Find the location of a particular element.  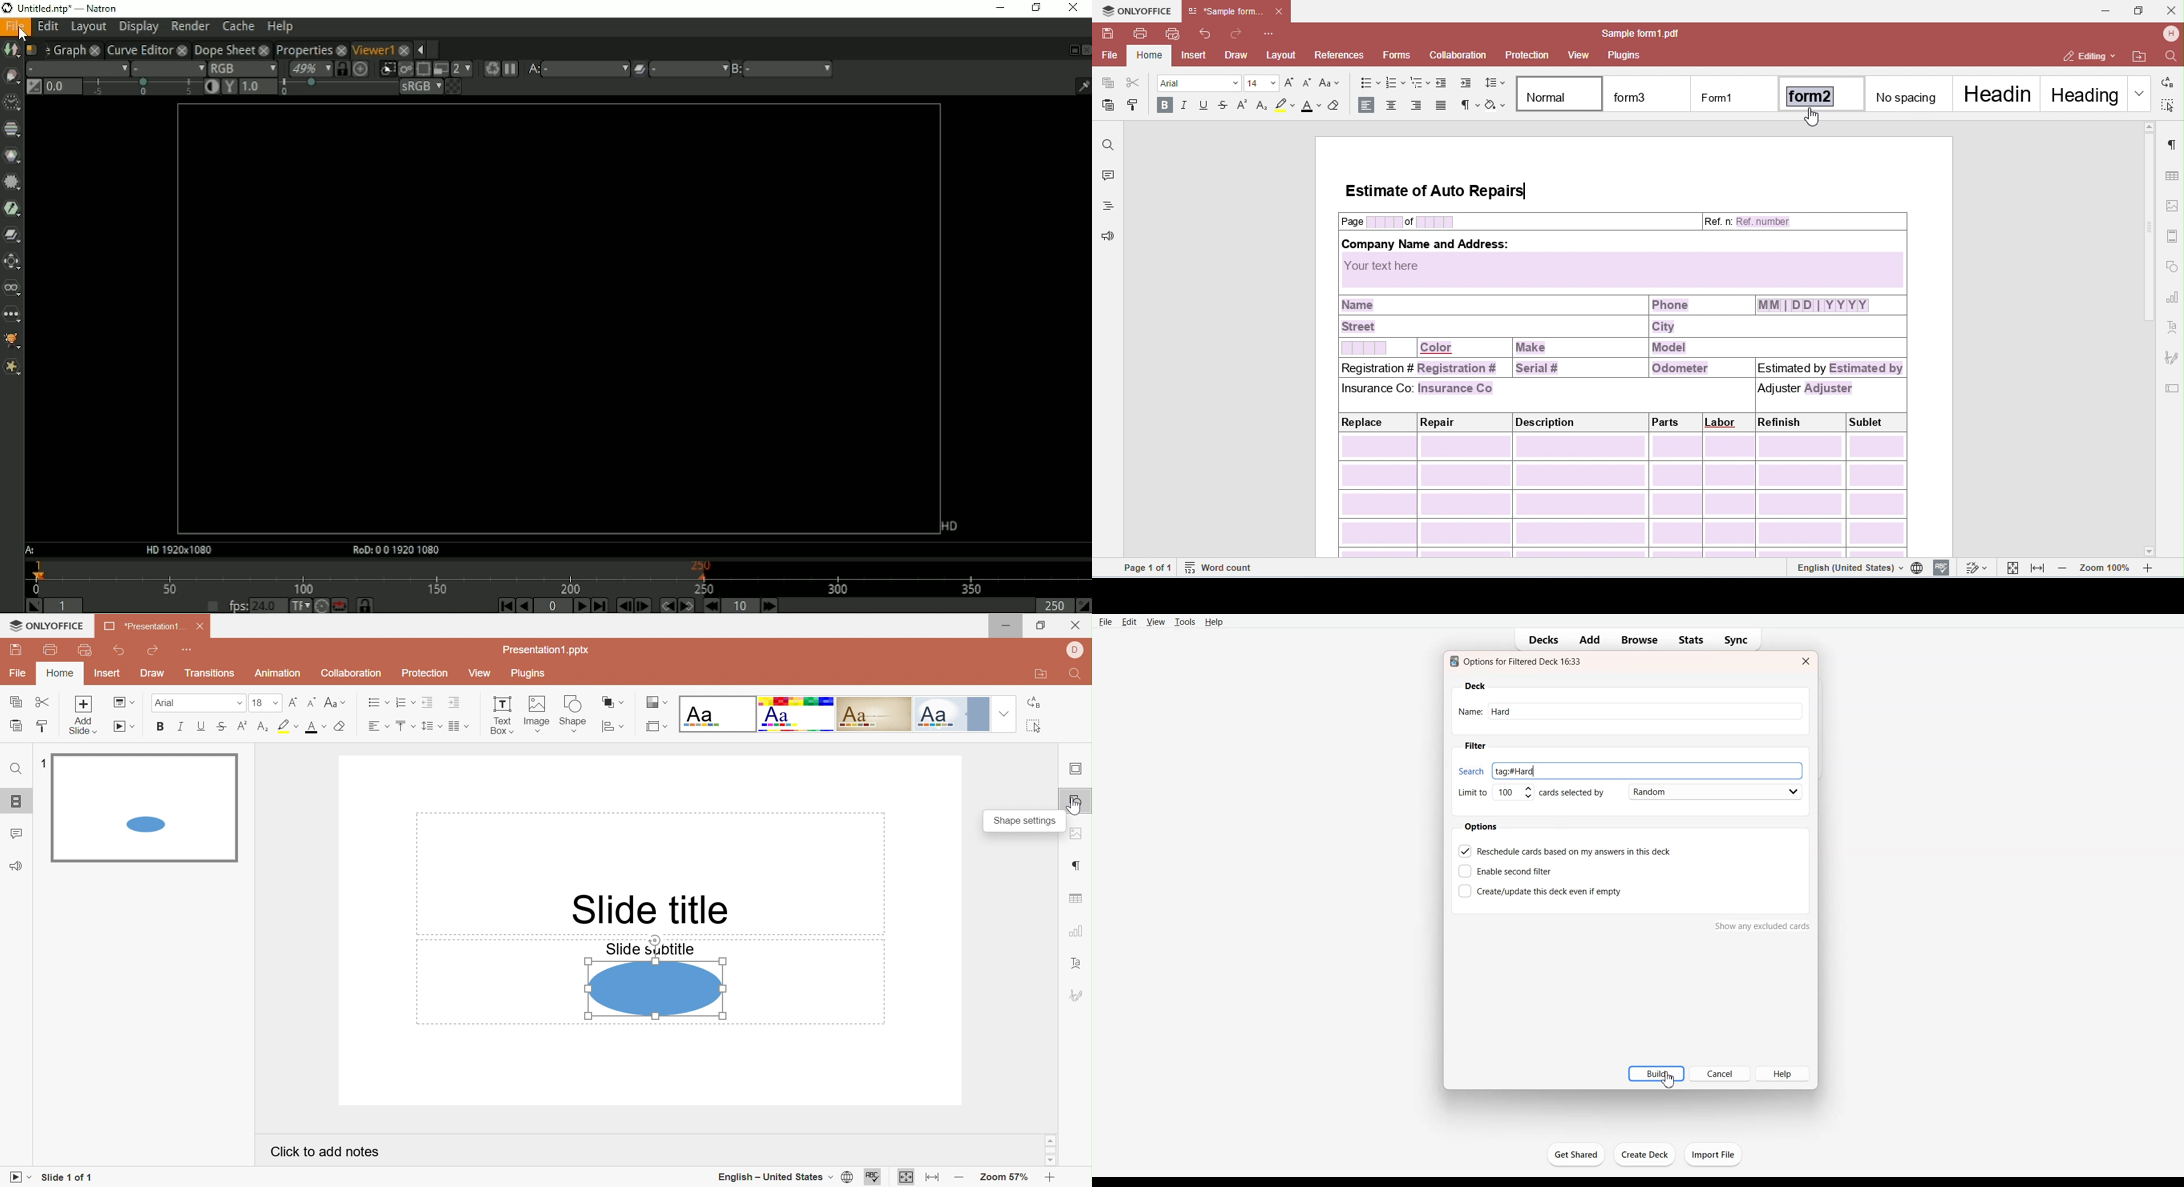

Deck is located at coordinates (1475, 686).